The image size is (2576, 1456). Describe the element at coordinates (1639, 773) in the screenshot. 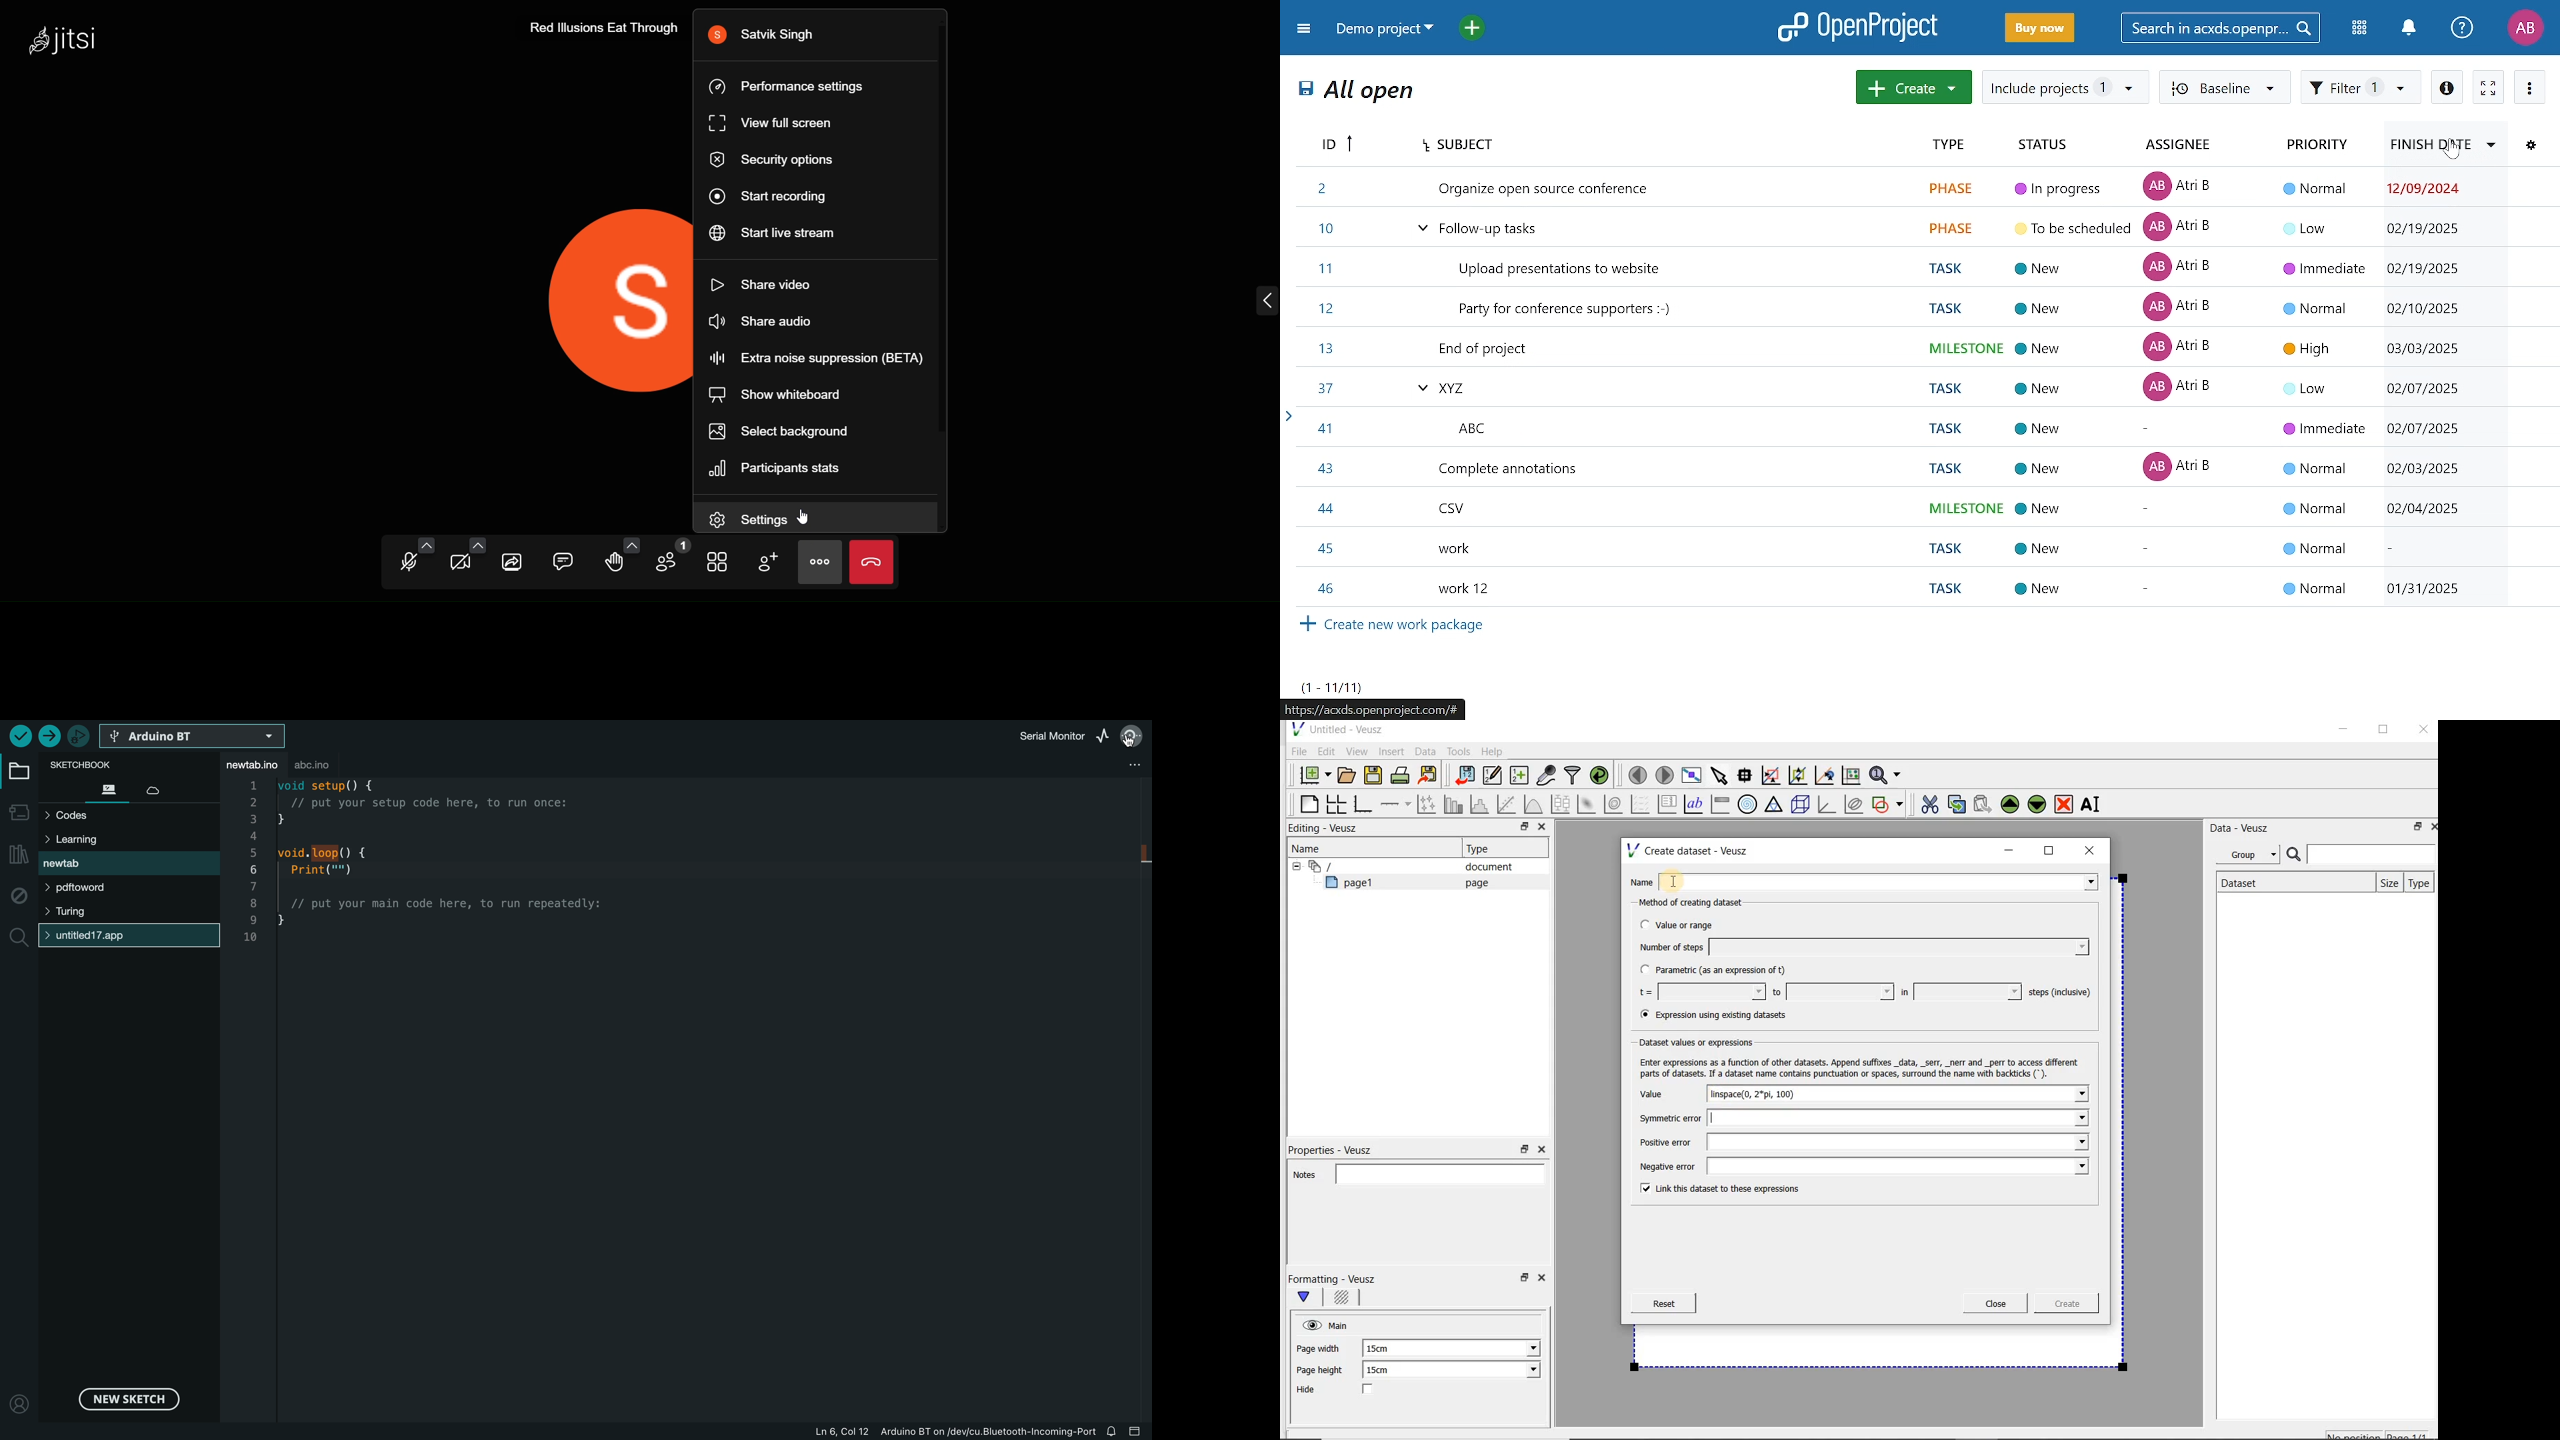

I see `move to the previous page` at that location.